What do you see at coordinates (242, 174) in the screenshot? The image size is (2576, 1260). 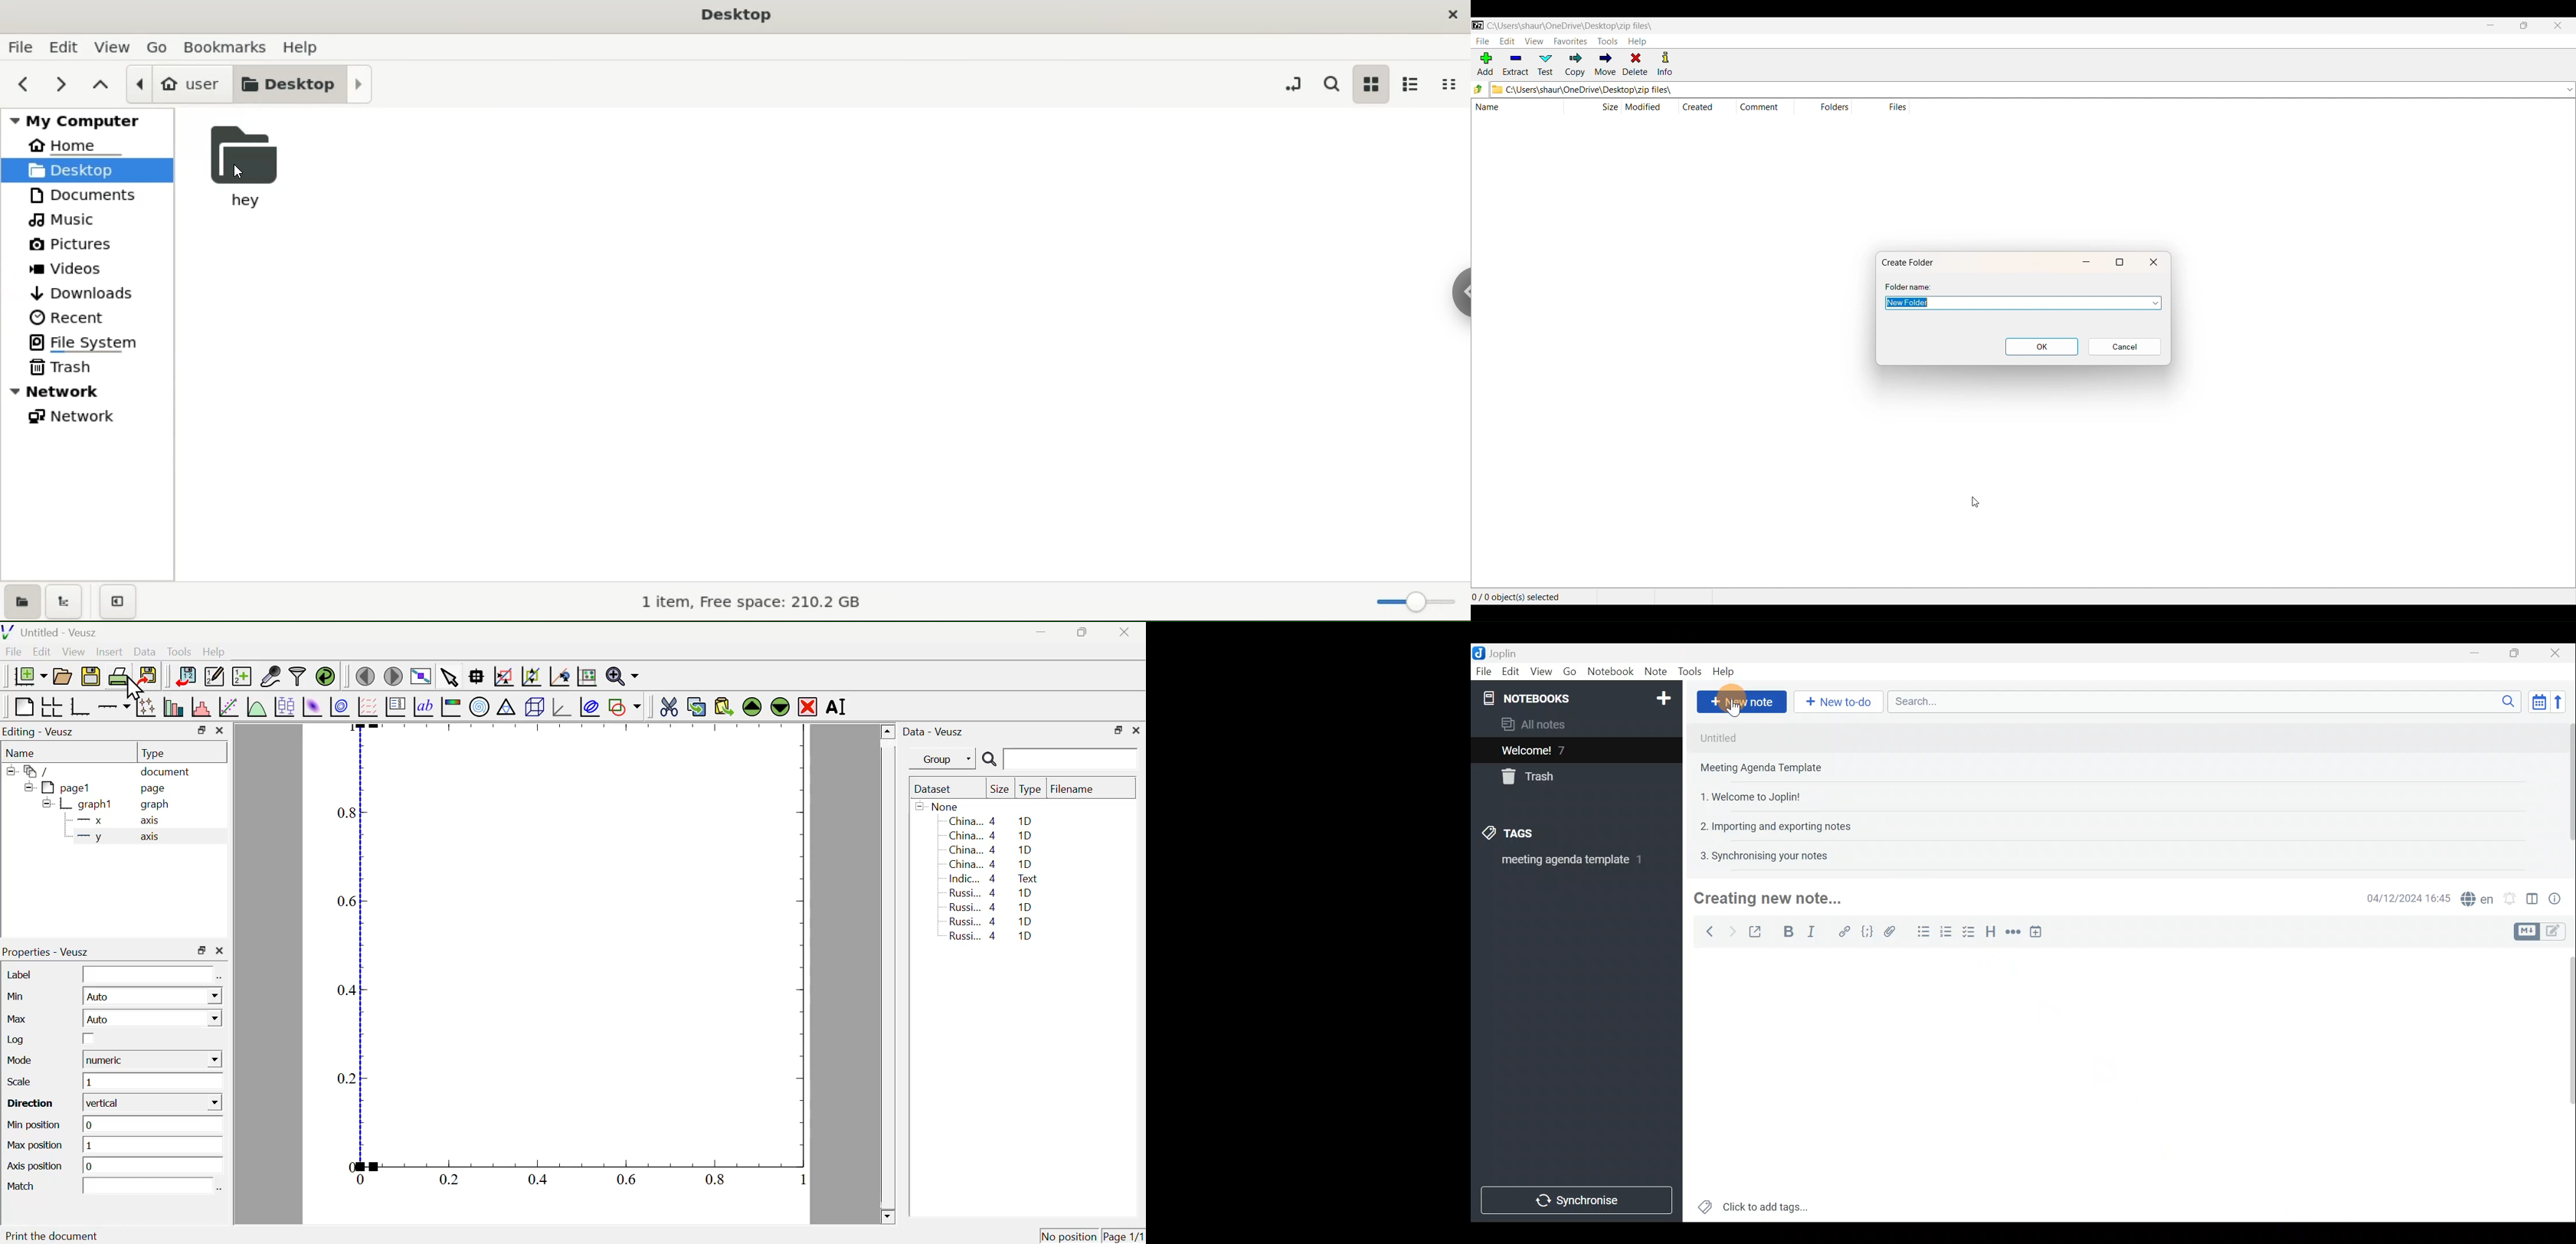 I see `cursor` at bounding box center [242, 174].